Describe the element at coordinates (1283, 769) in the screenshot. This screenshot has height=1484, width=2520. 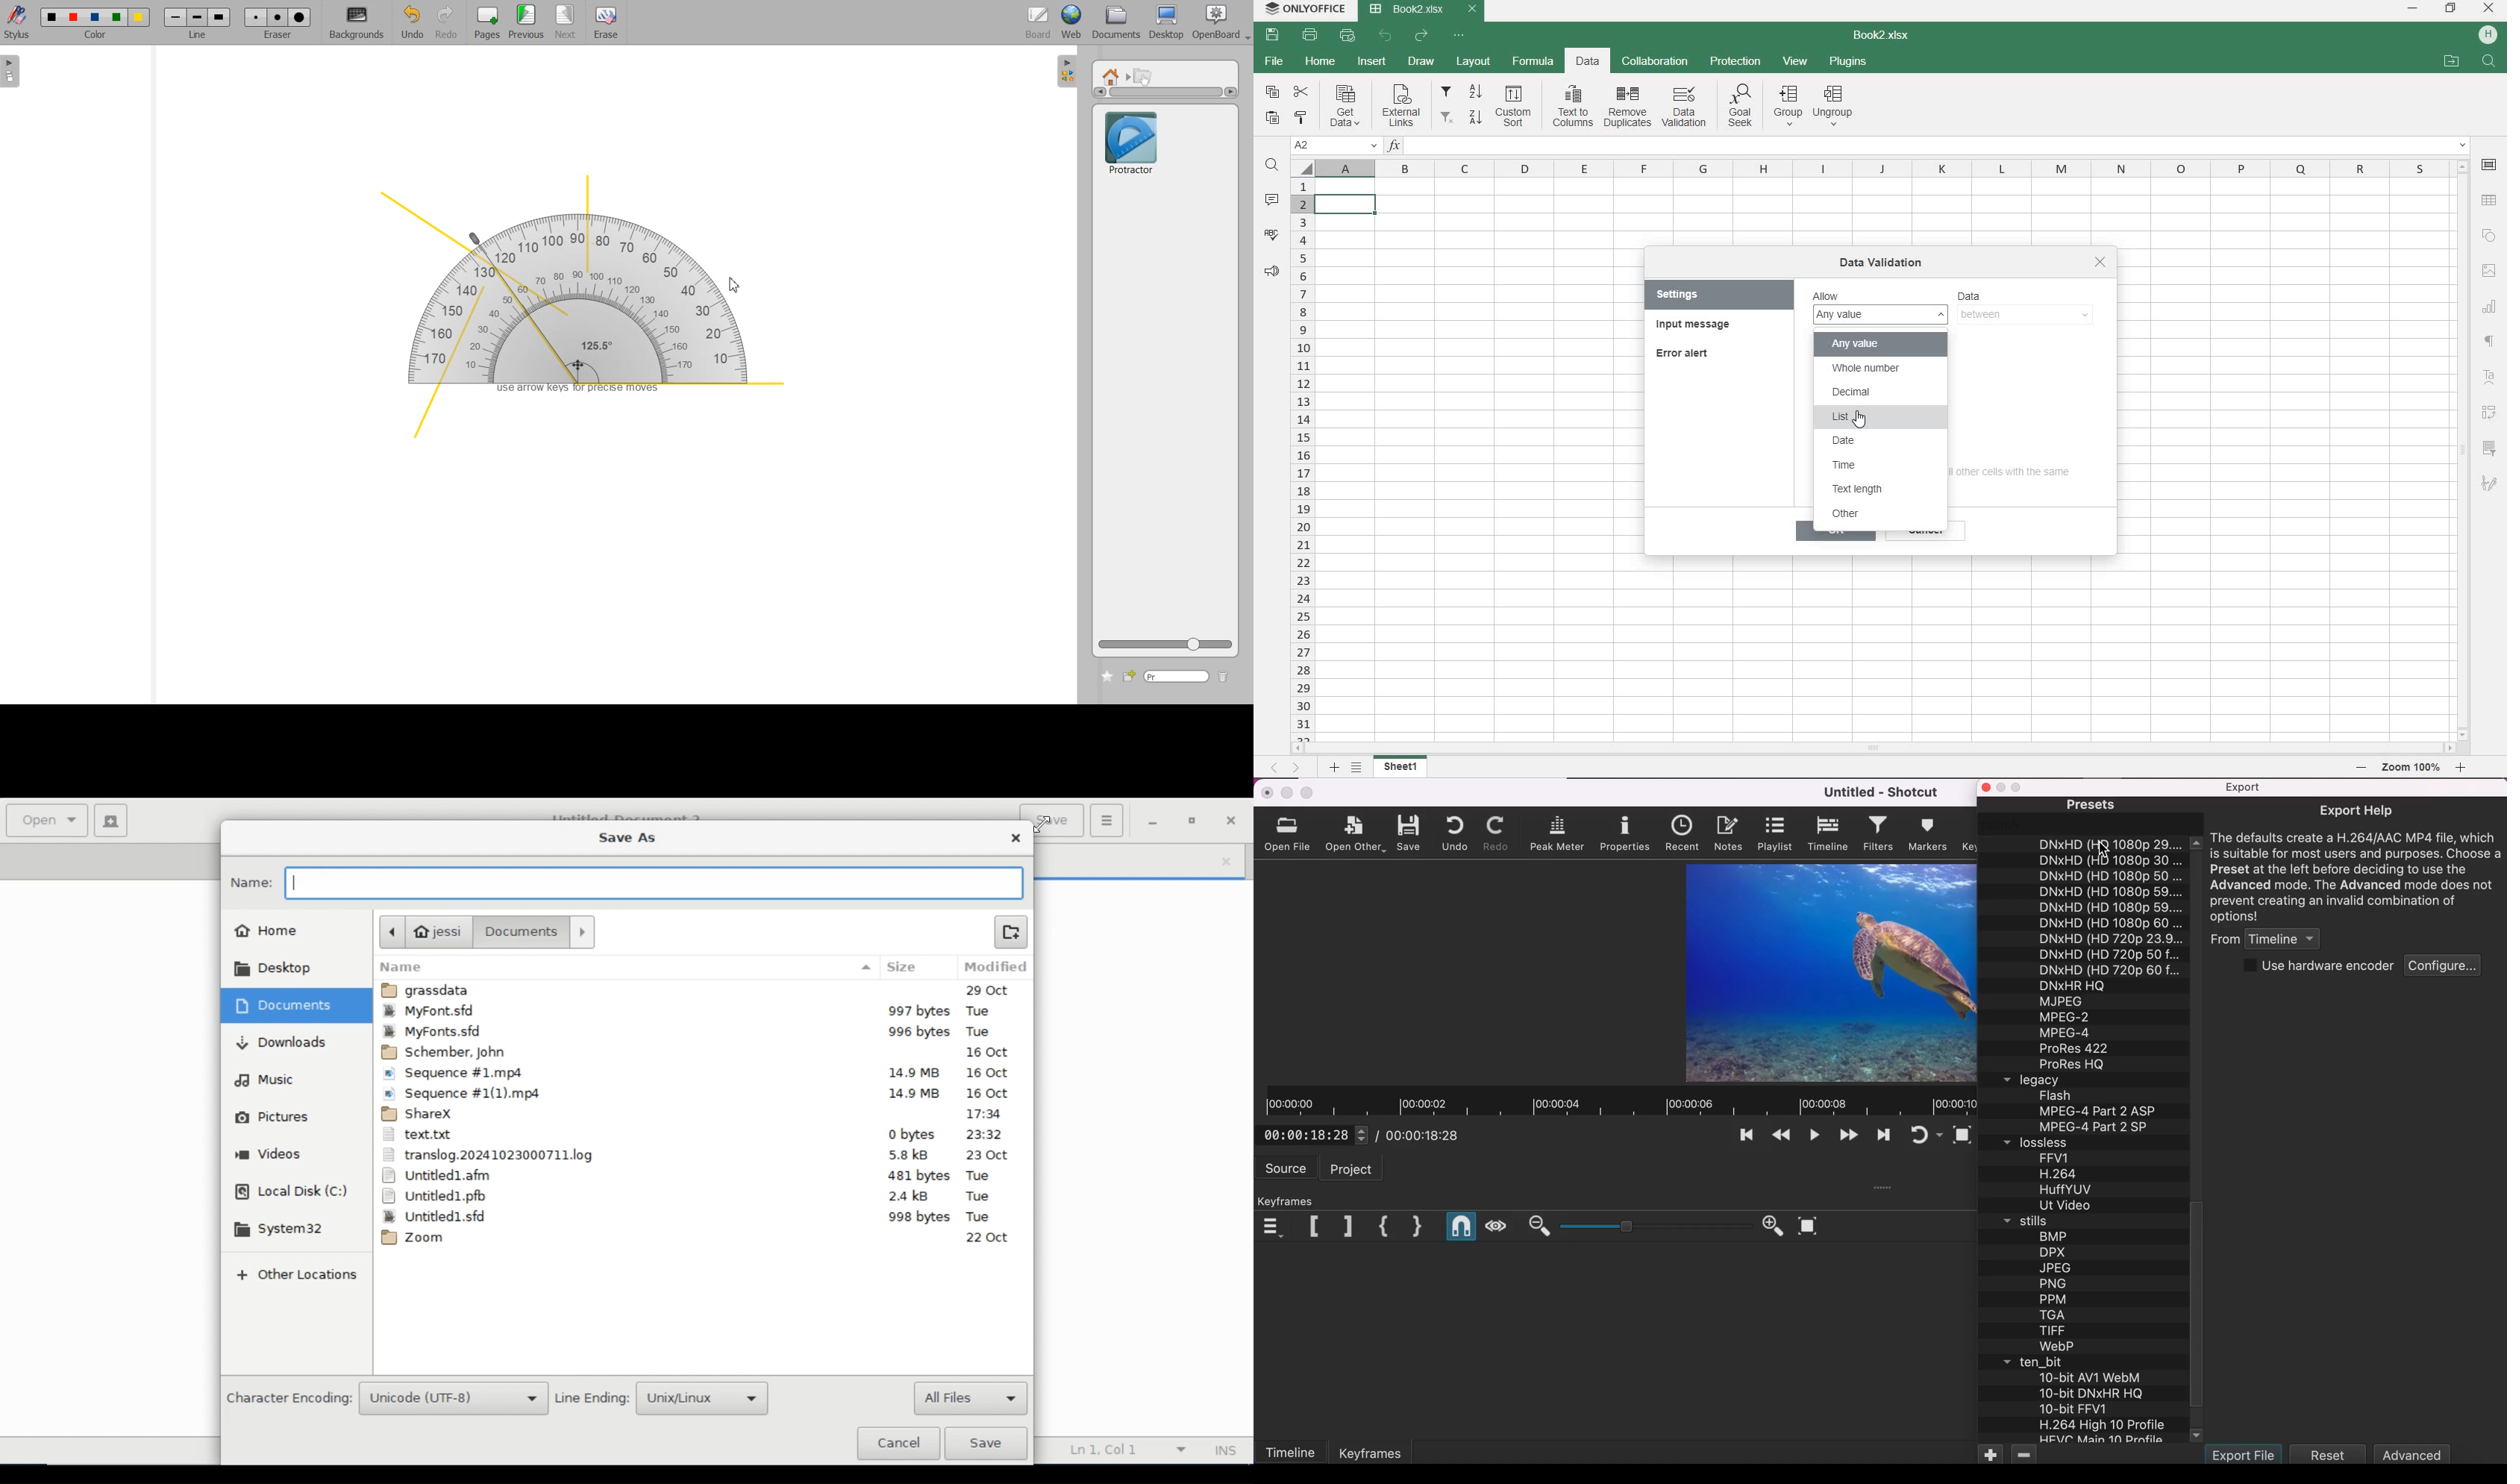
I see `MOVE TO SHEET` at that location.